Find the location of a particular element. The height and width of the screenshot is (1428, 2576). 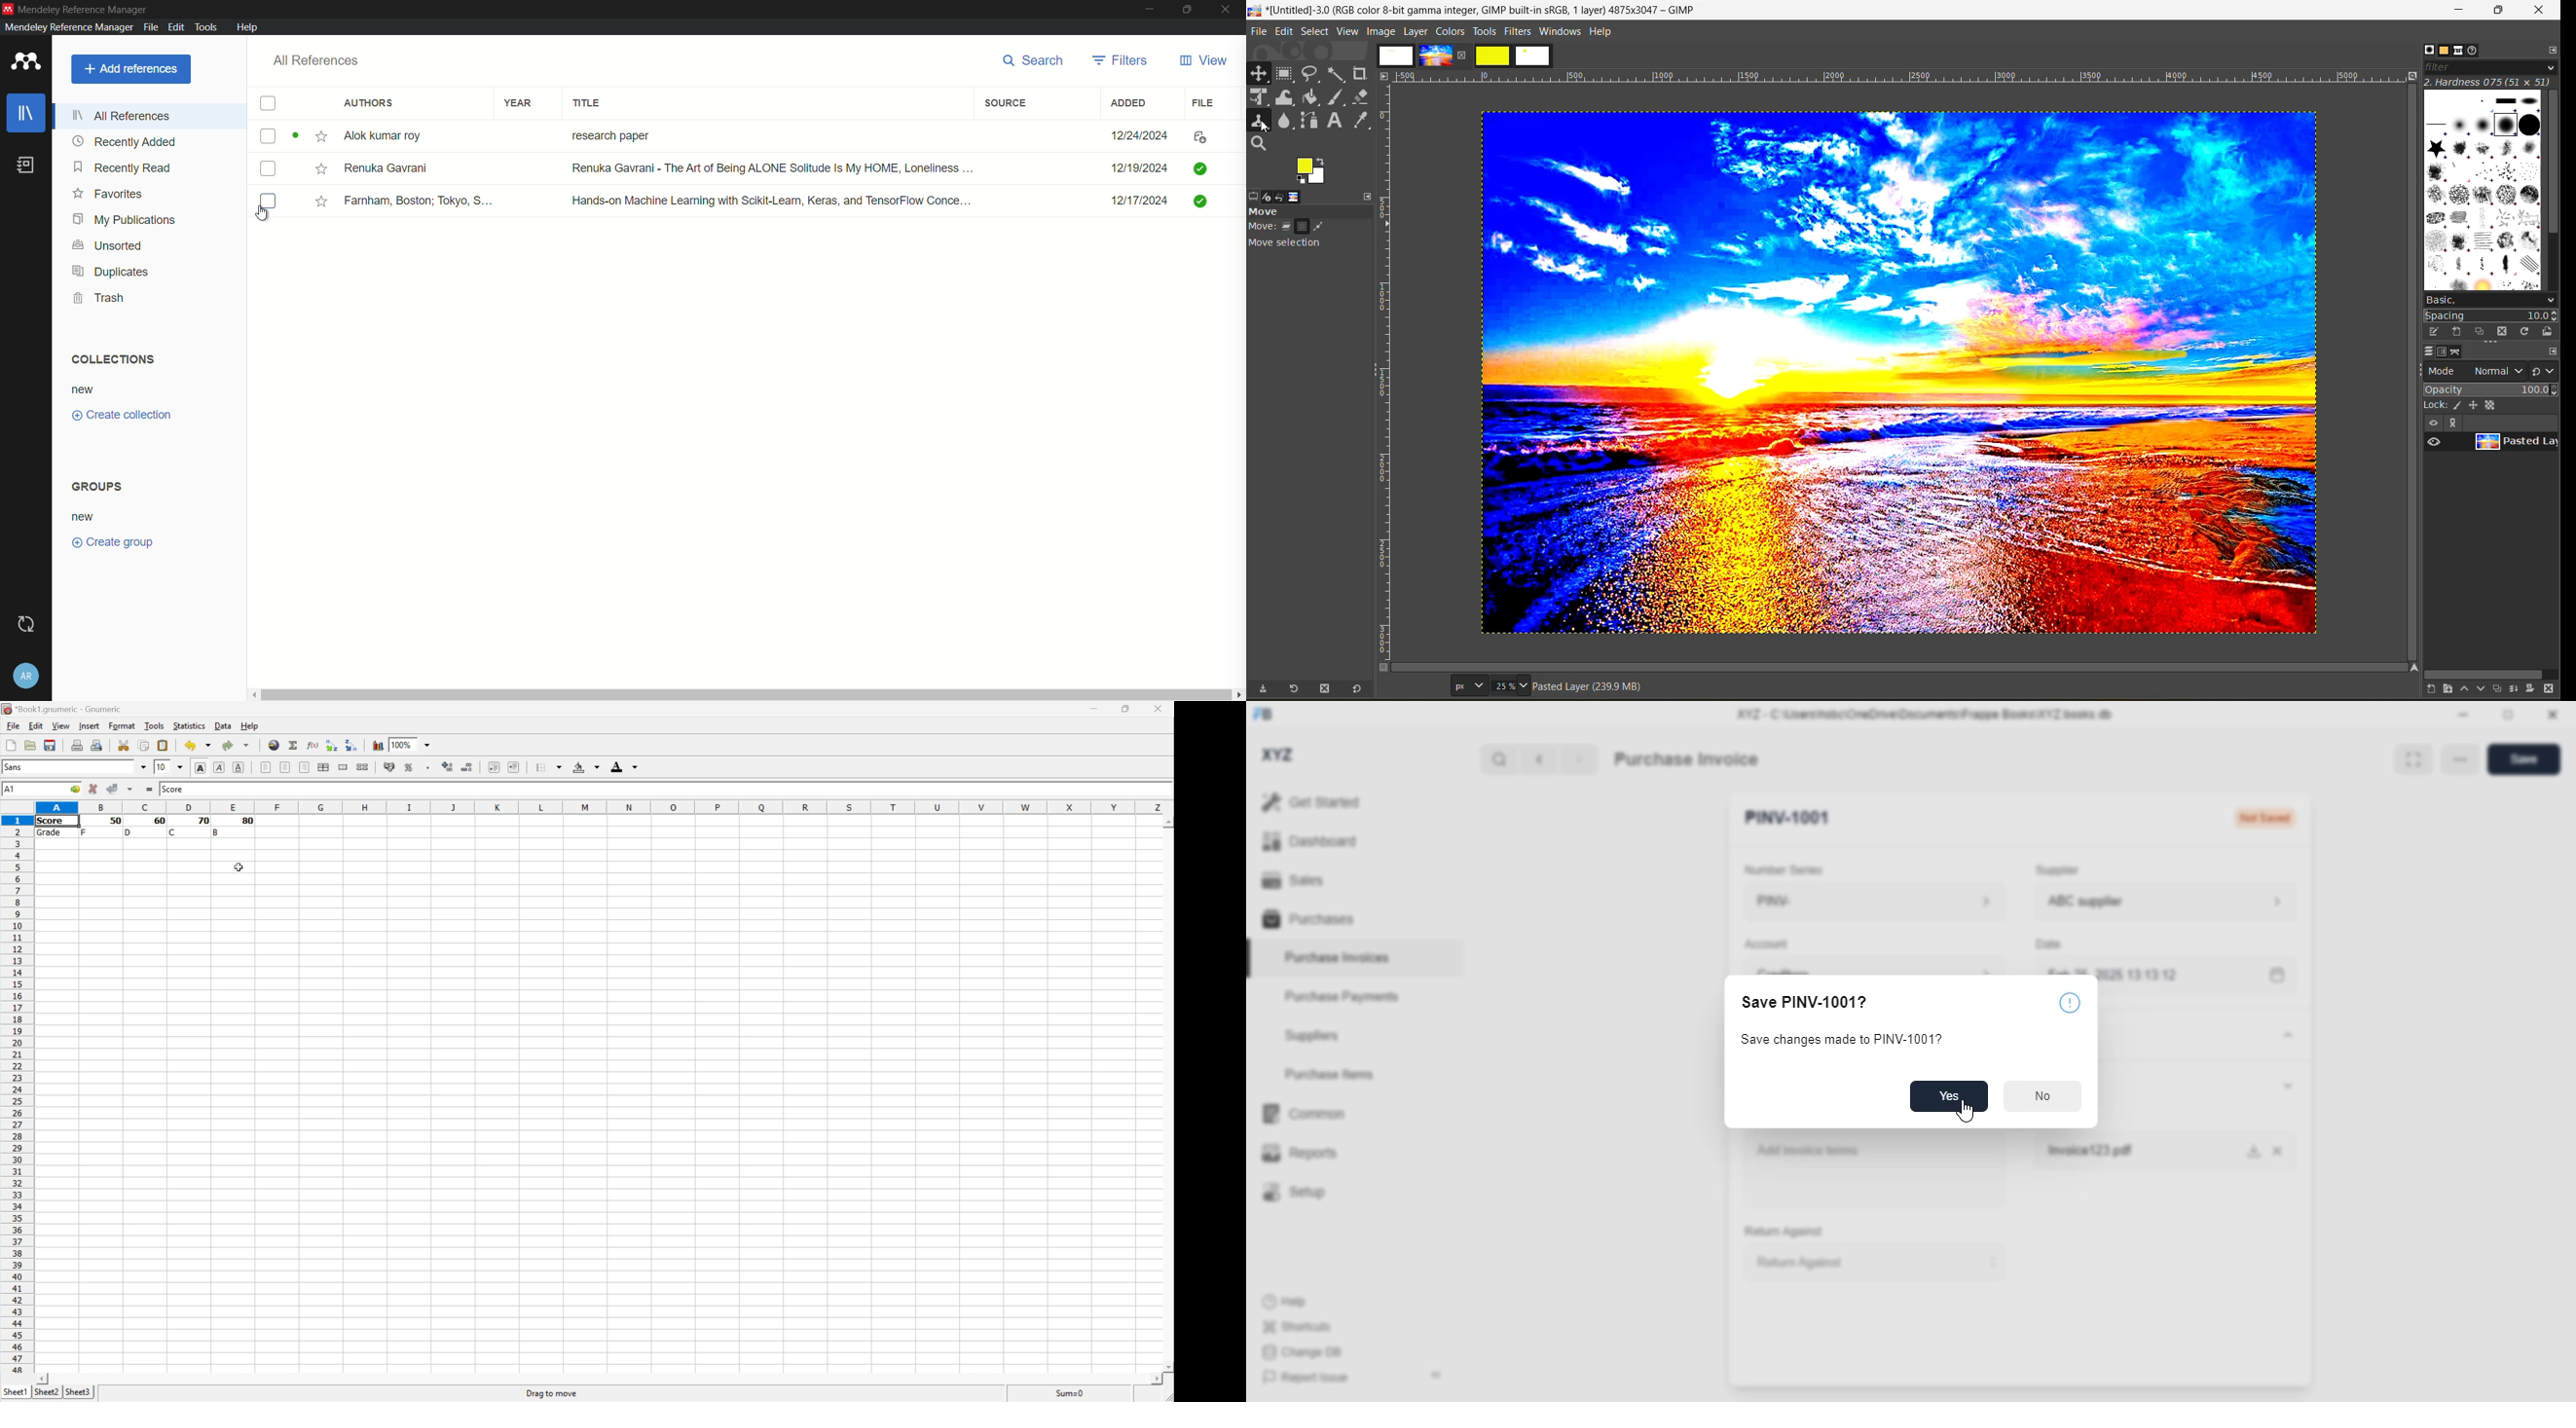

filter is located at coordinates (2489, 66).